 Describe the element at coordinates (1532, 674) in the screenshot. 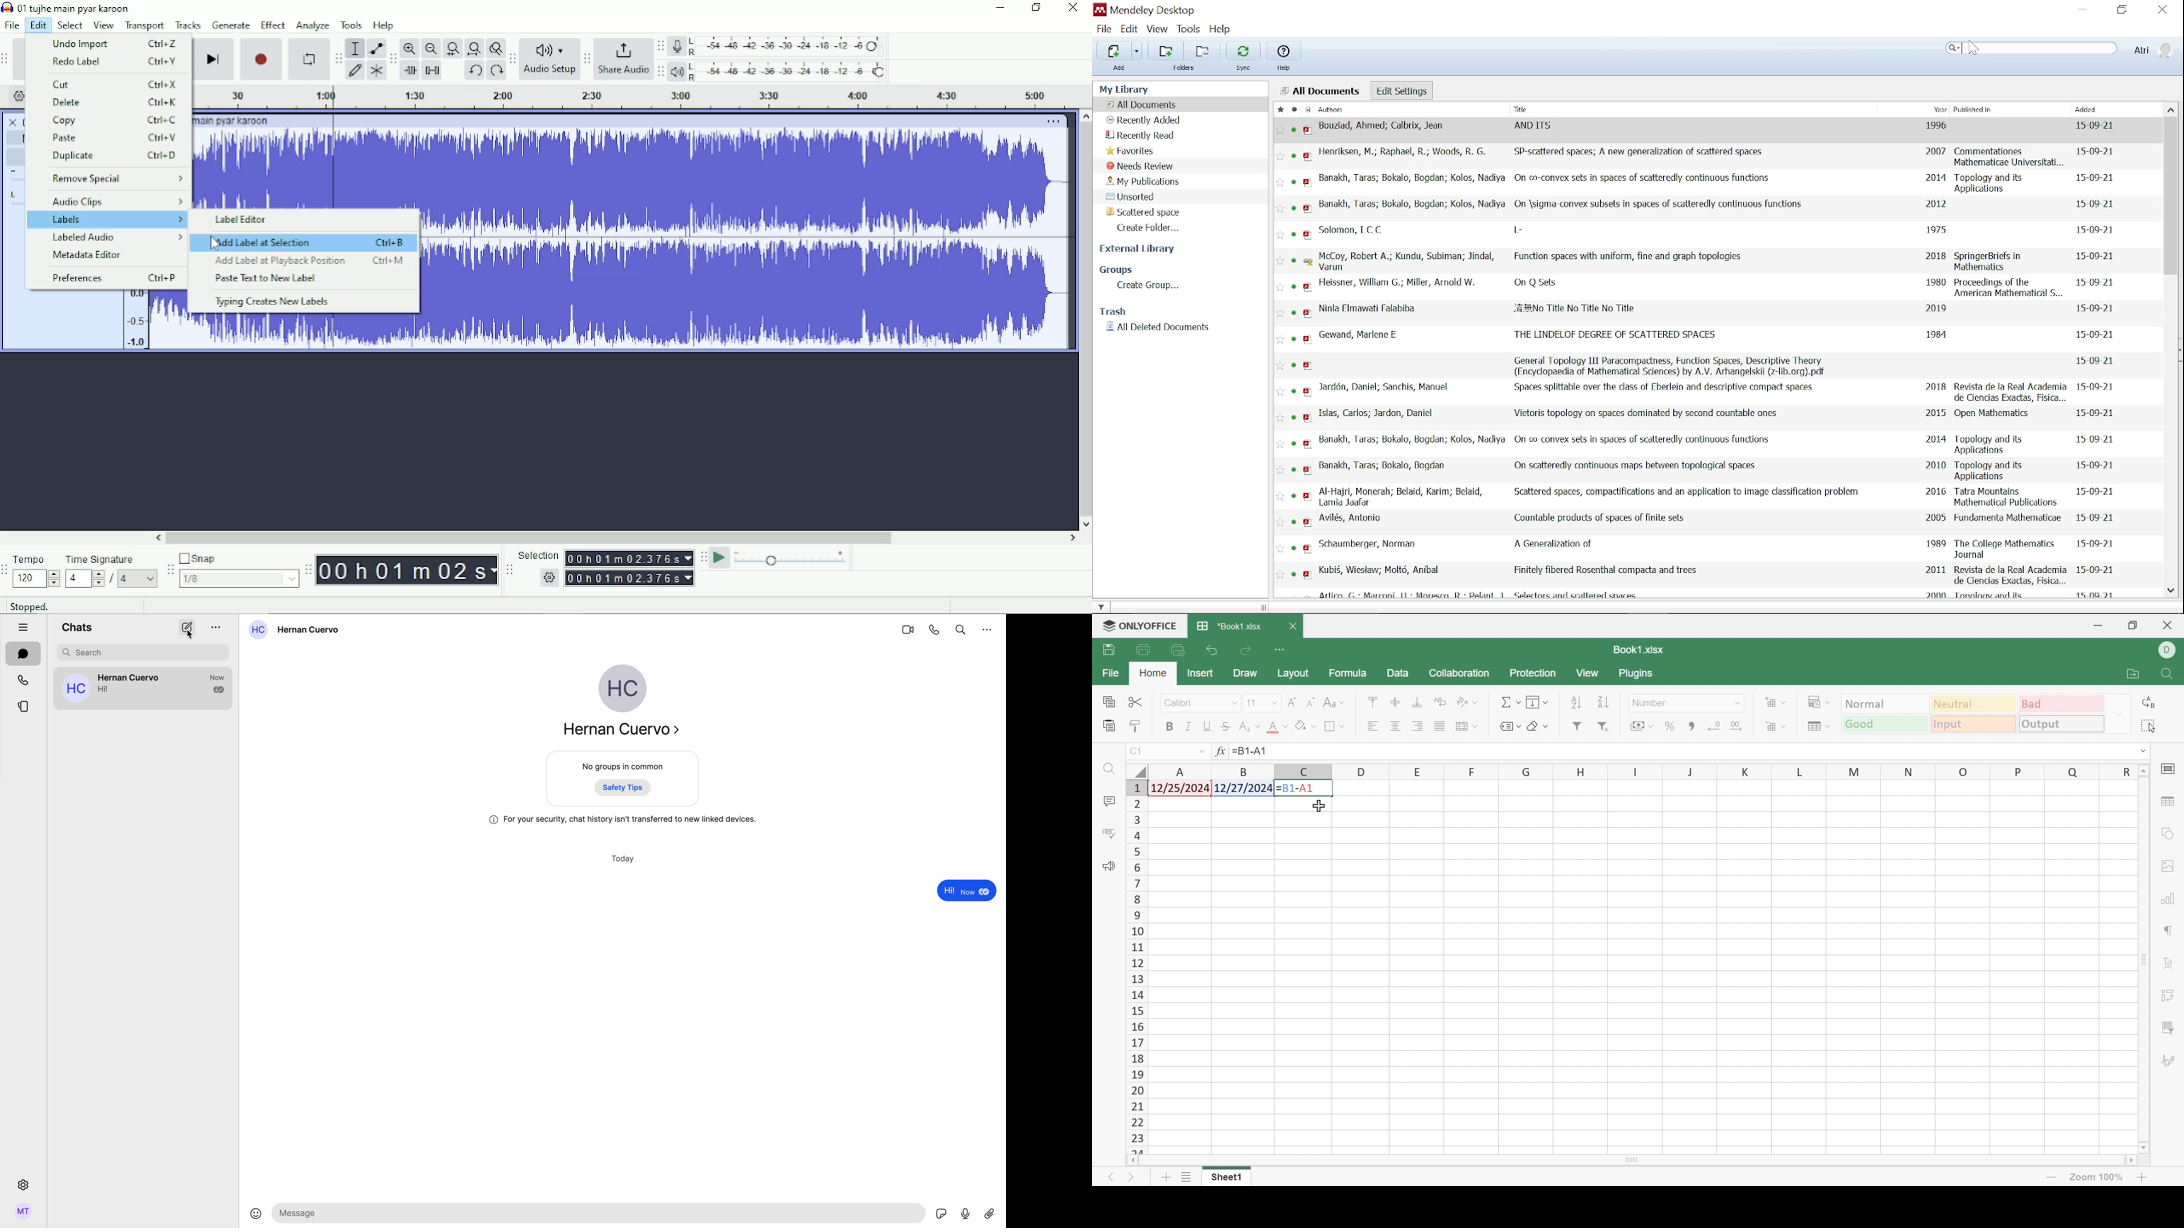

I see `Protection` at that location.